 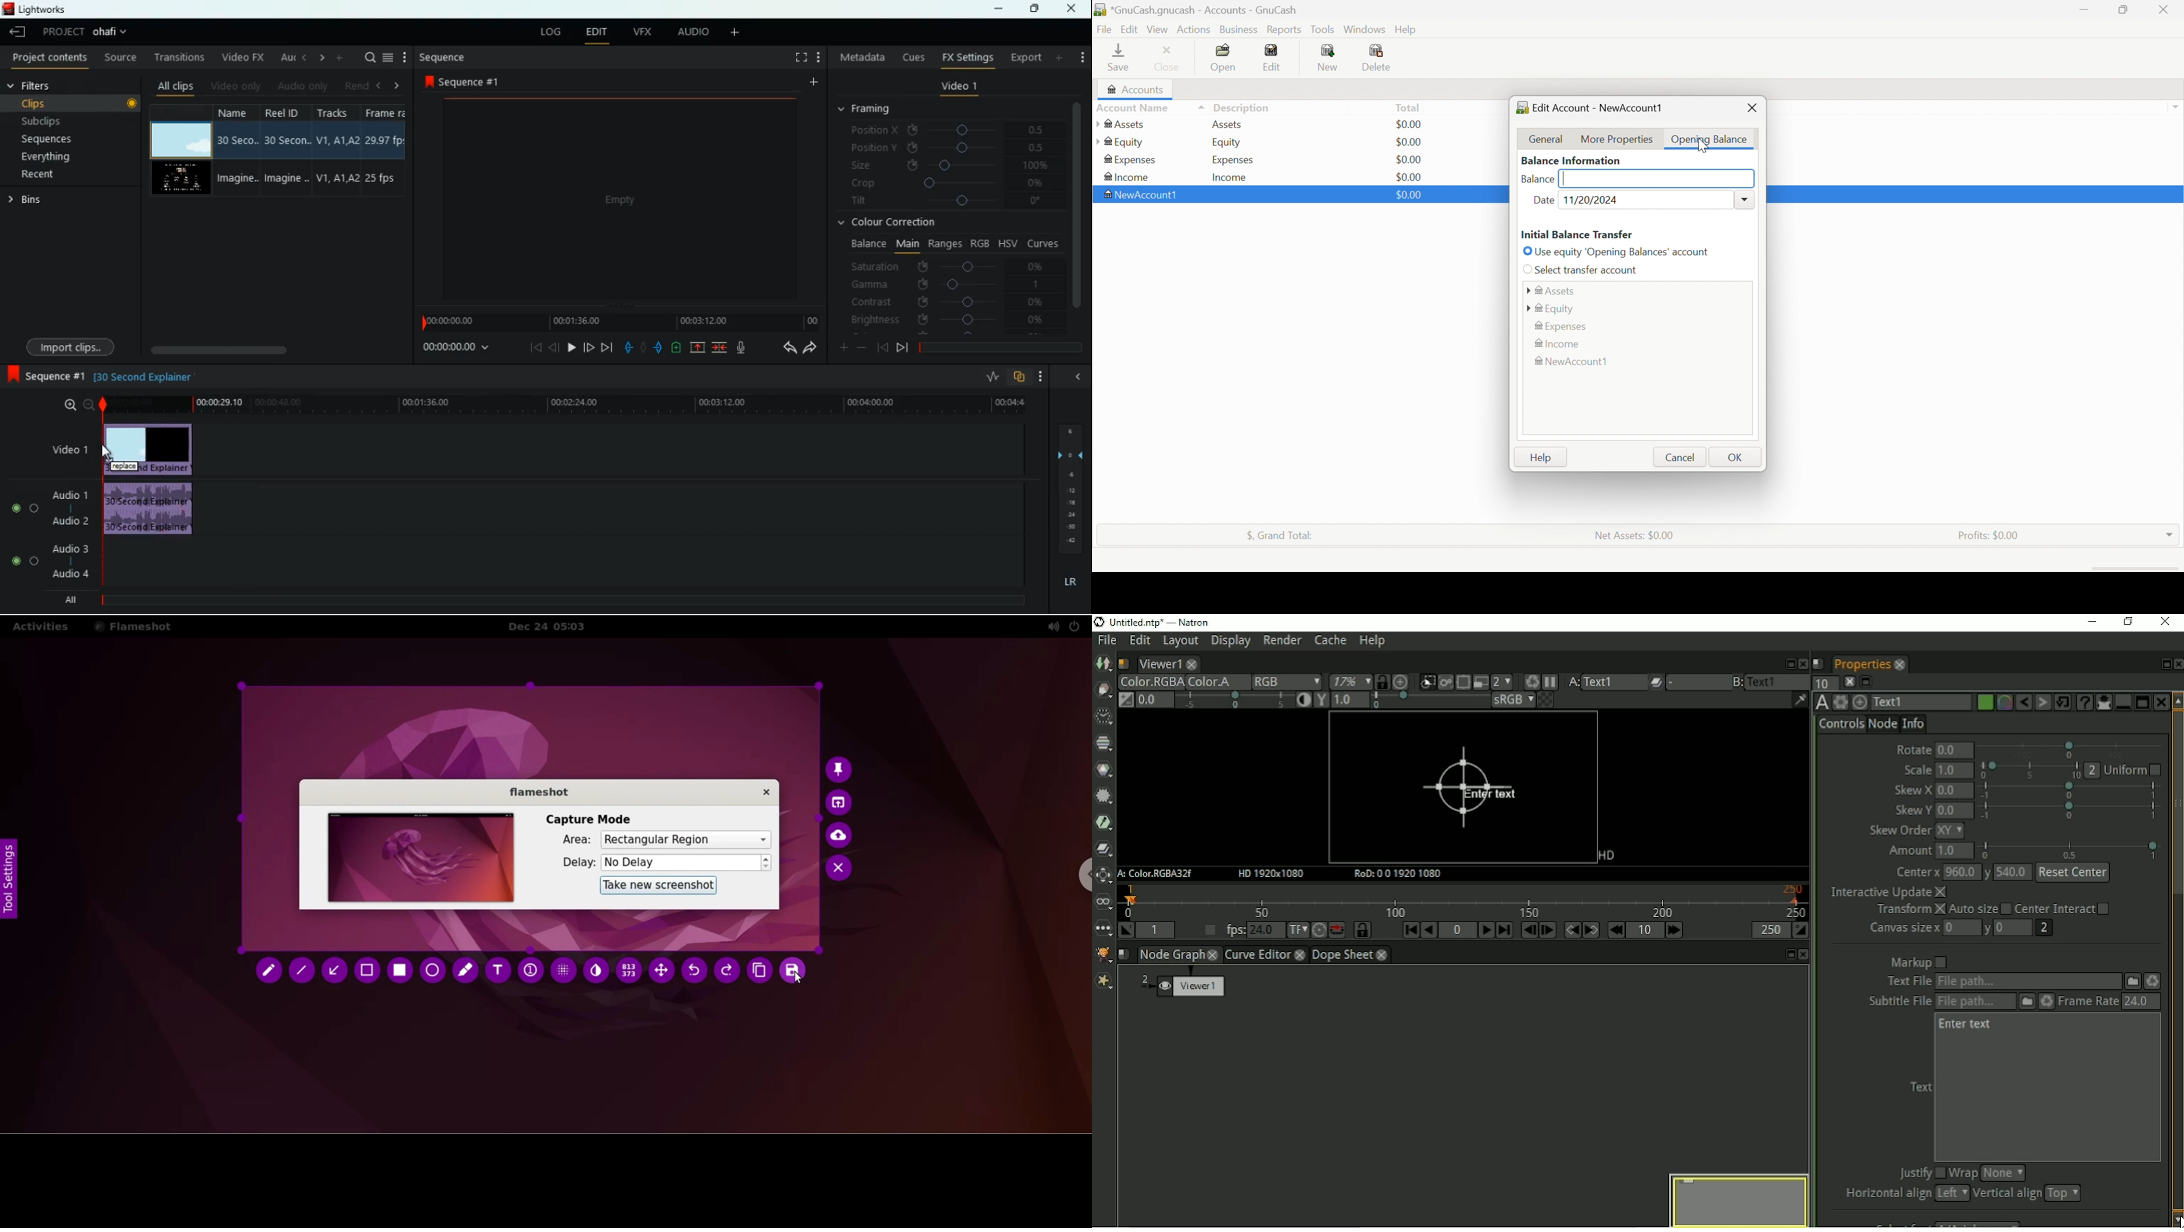 What do you see at coordinates (739, 348) in the screenshot?
I see `mic` at bounding box center [739, 348].